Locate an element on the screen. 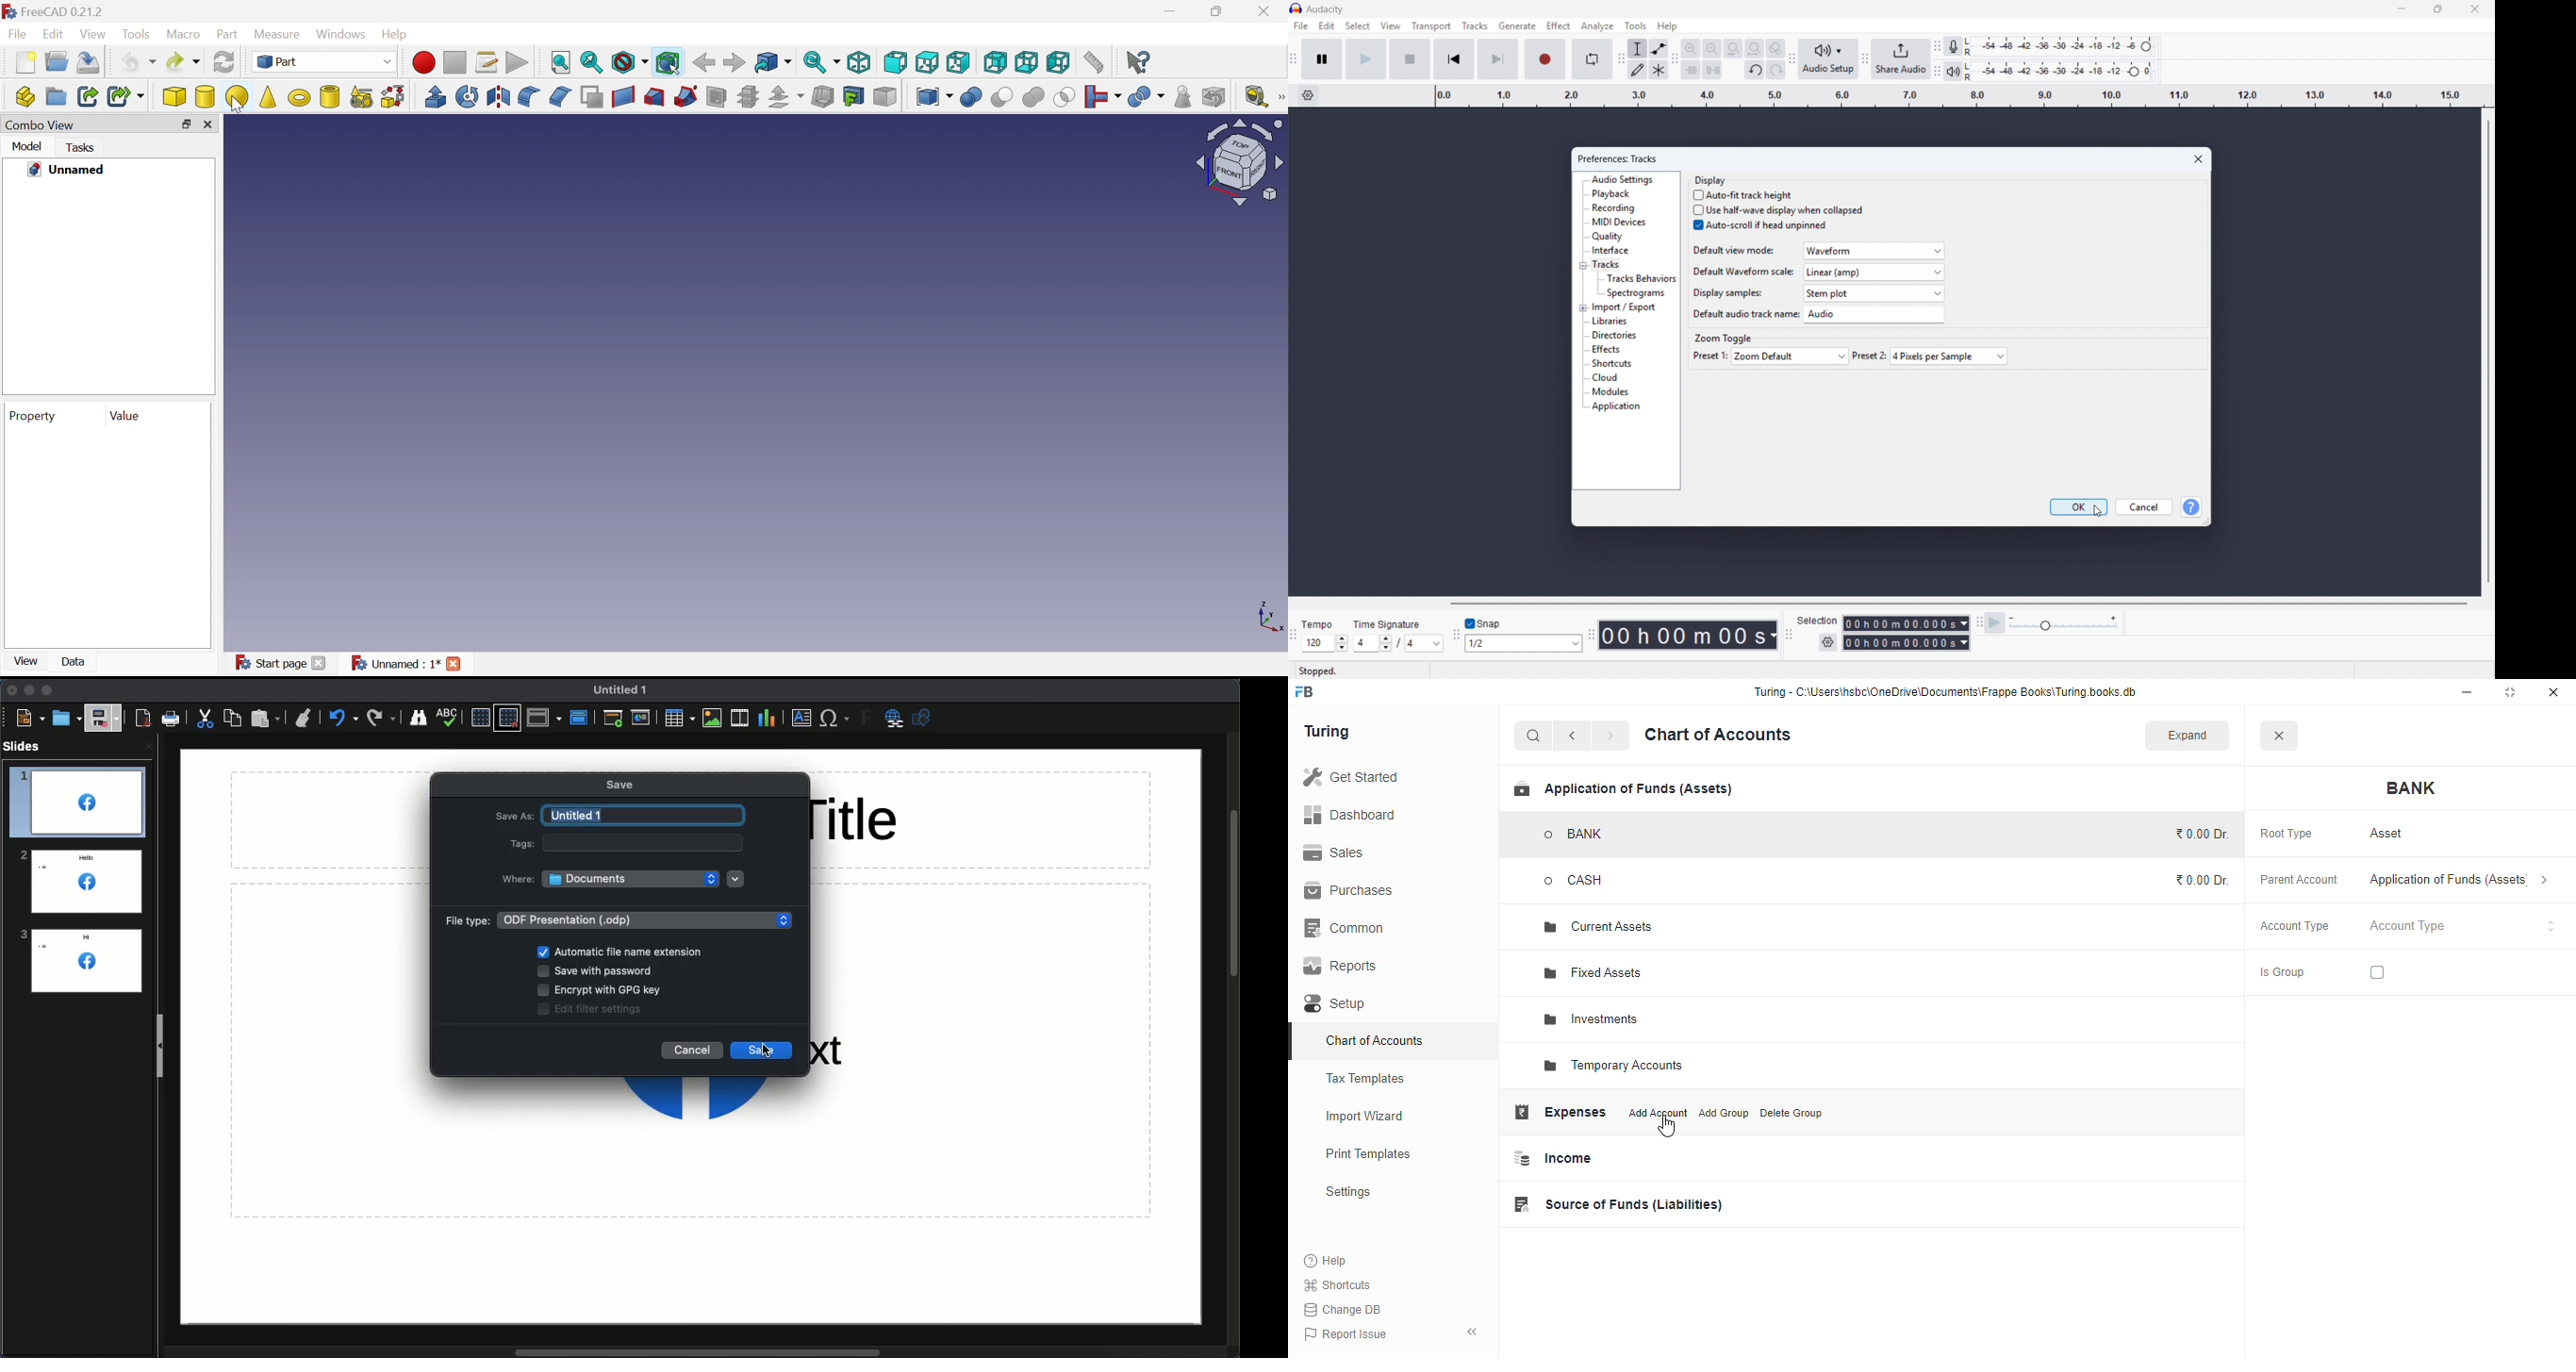  Create group is located at coordinates (56, 97).